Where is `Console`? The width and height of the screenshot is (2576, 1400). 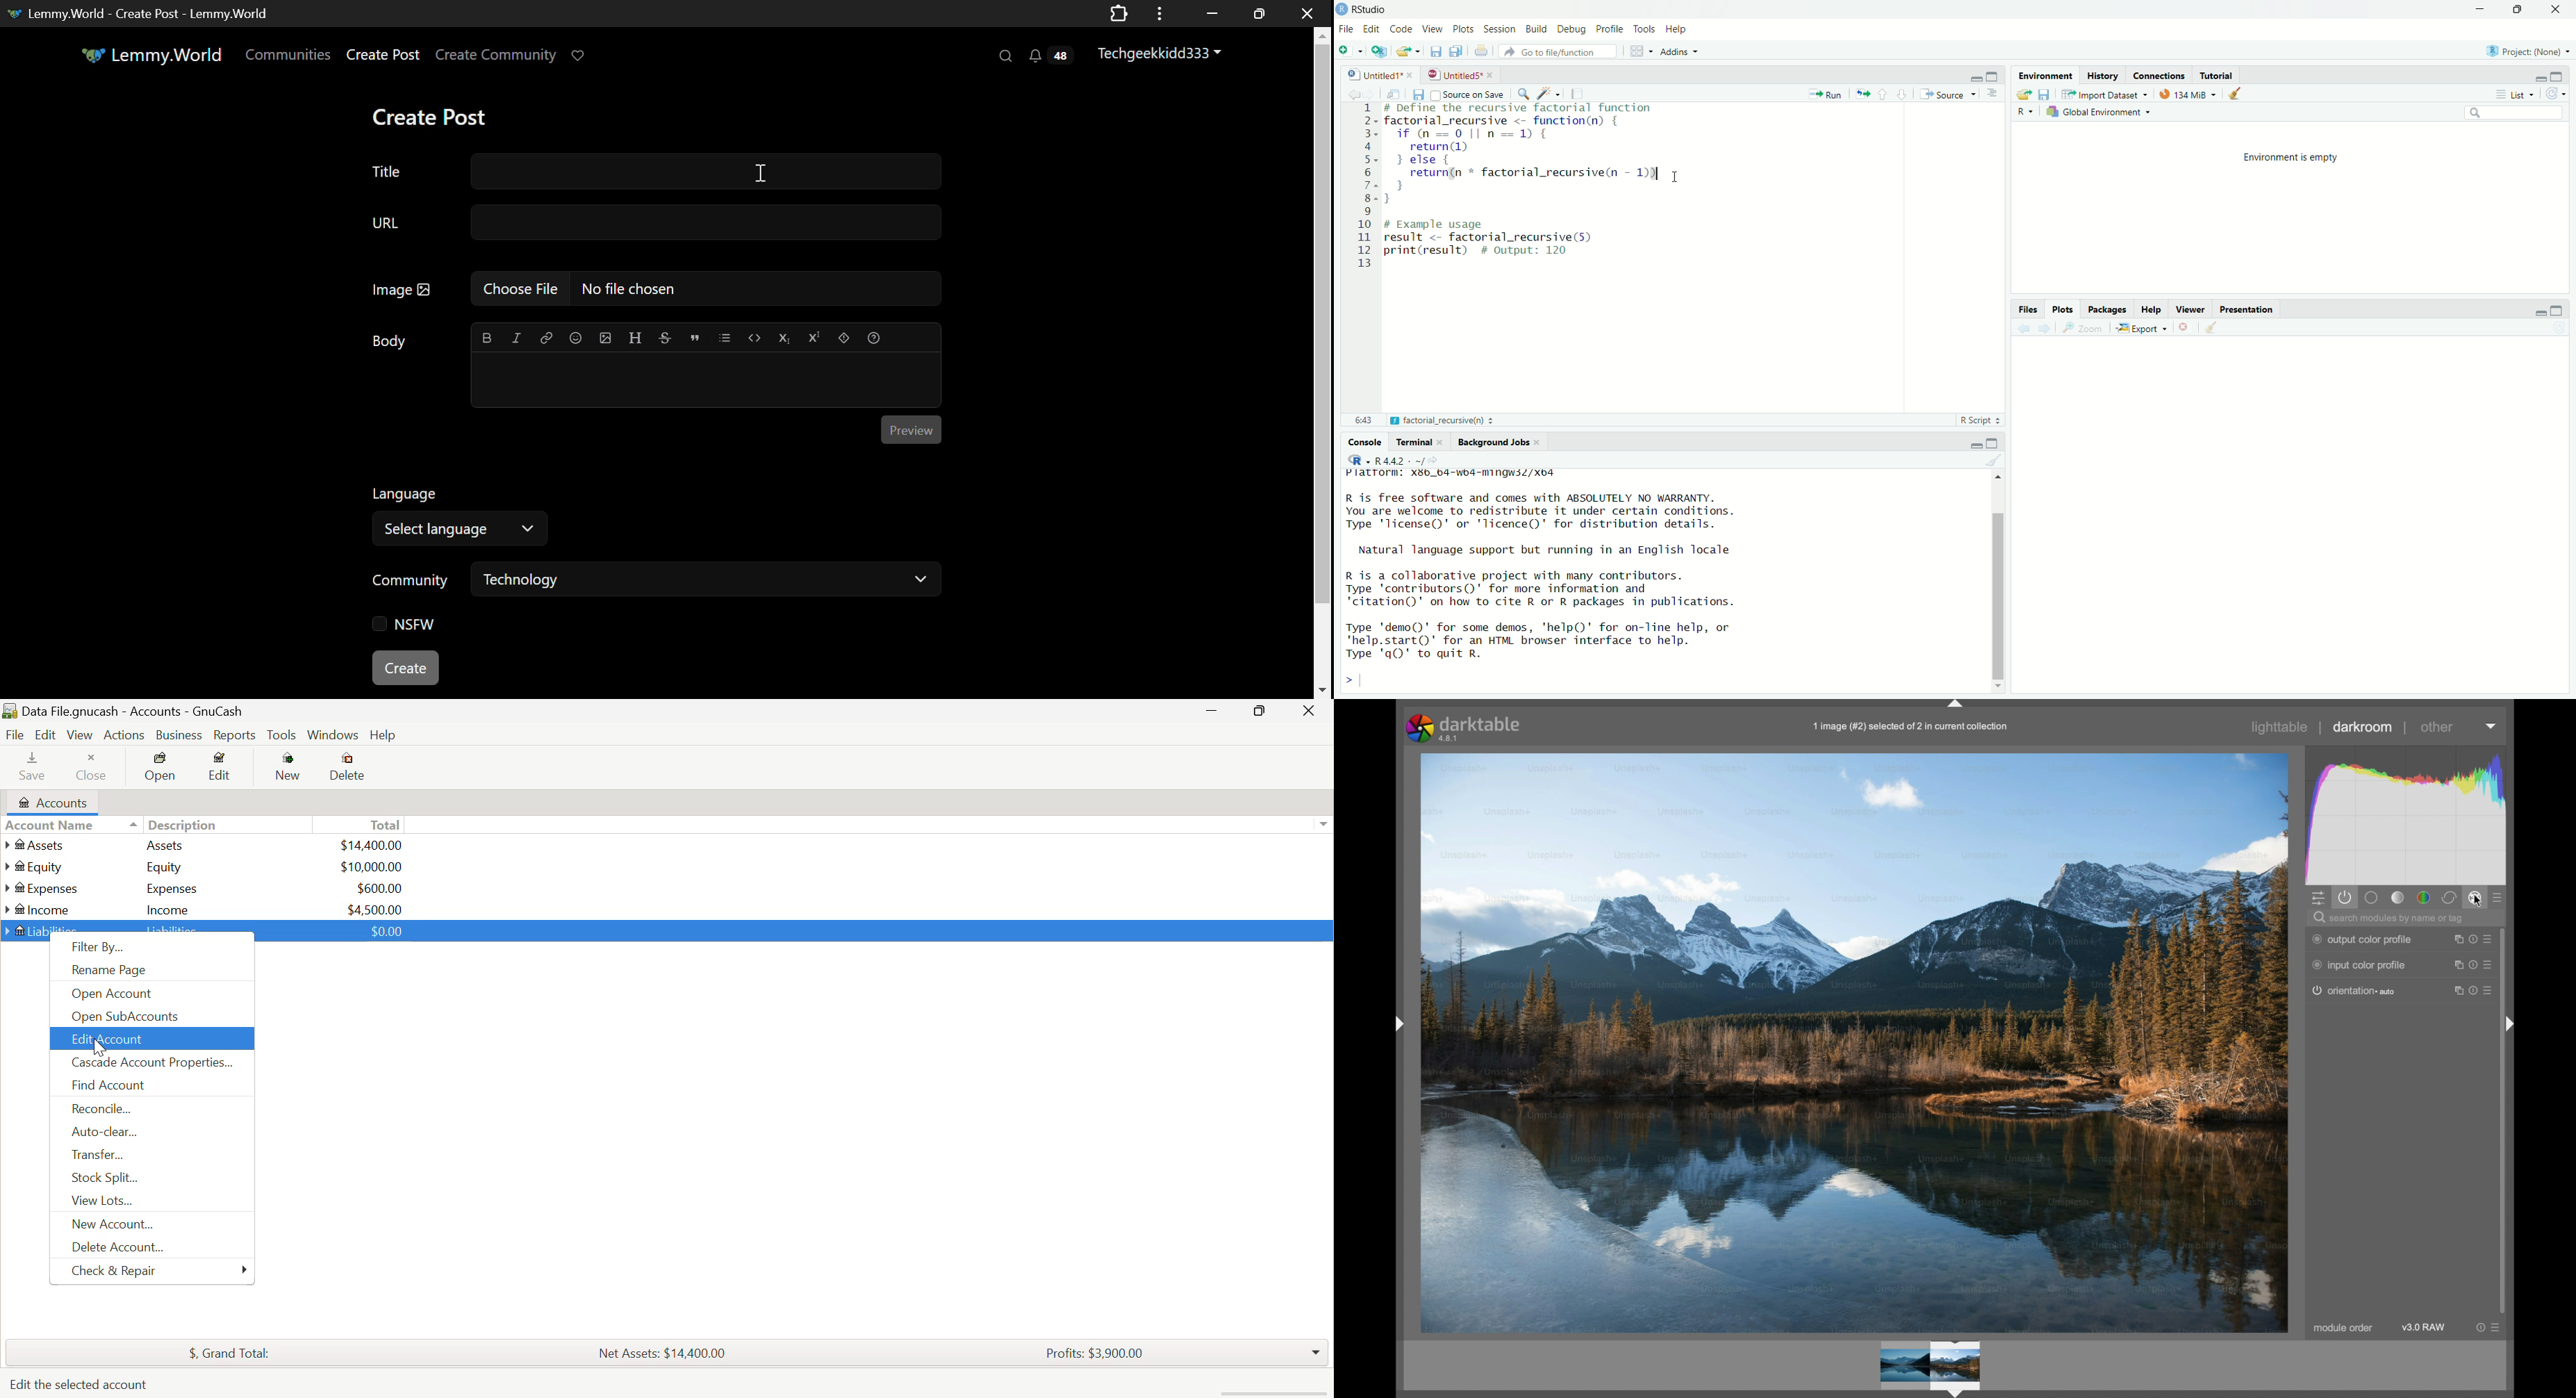 Console is located at coordinates (1366, 443).